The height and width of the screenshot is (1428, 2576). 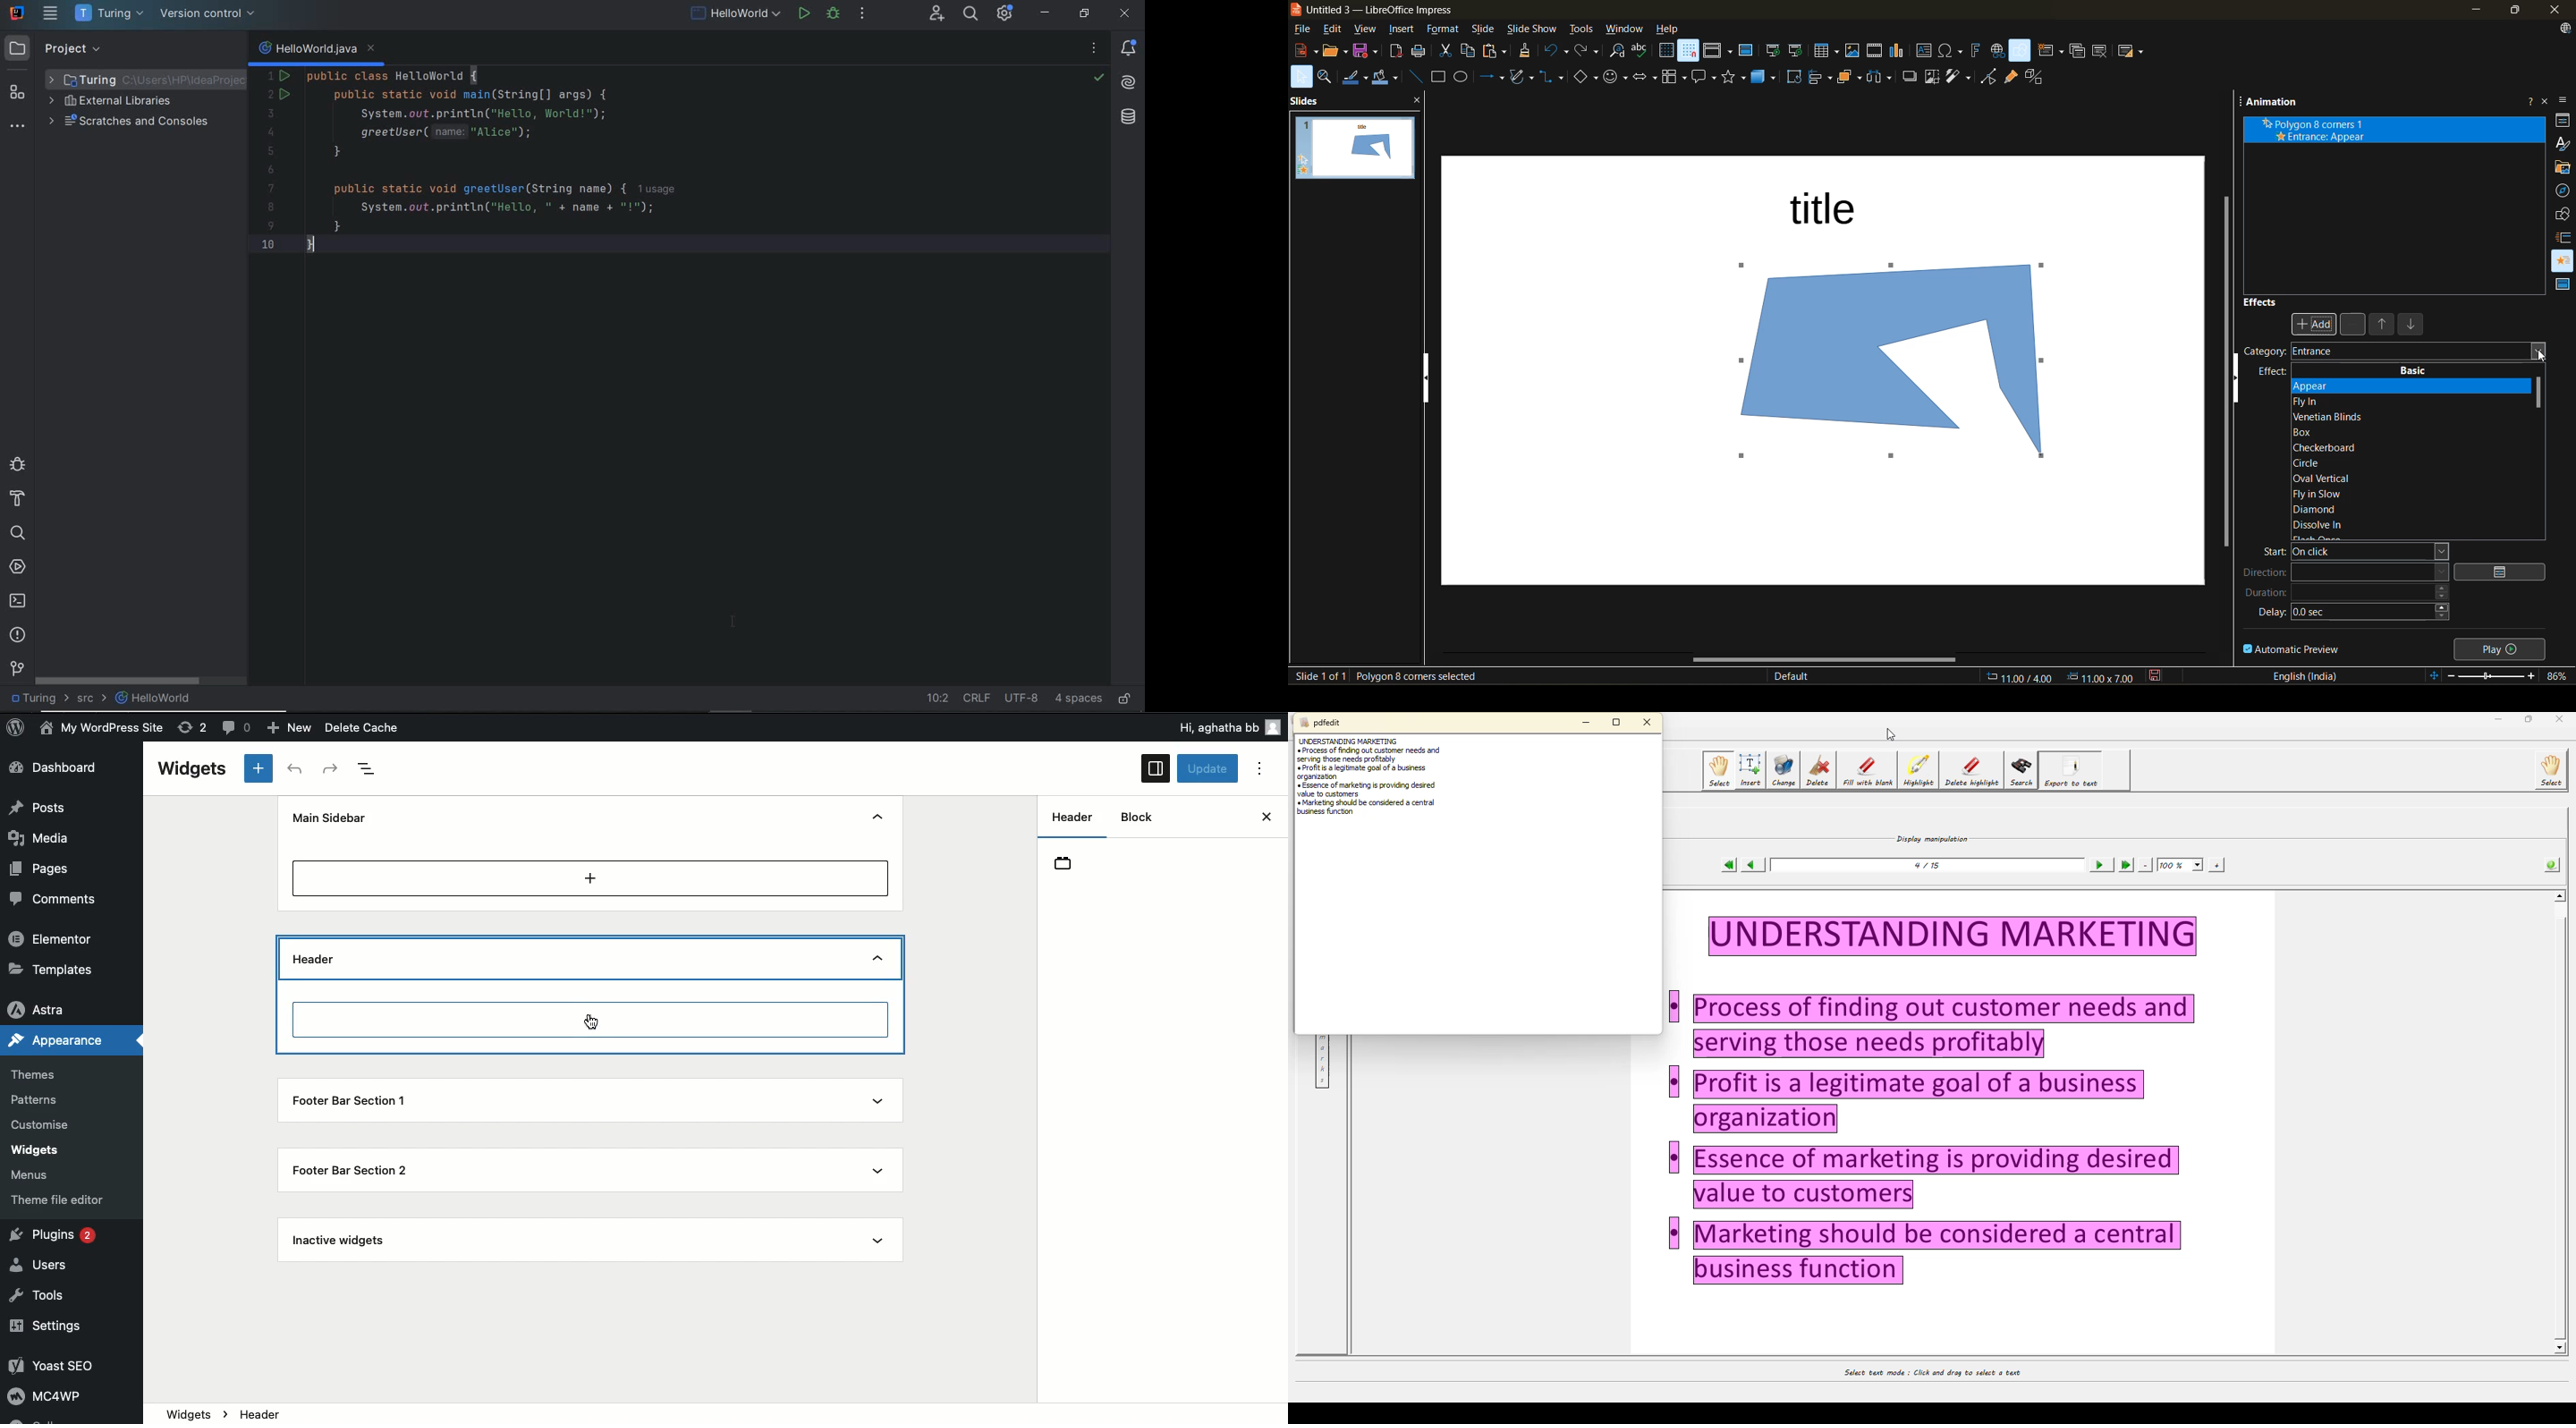 I want to click on slide, so click(x=1485, y=31).